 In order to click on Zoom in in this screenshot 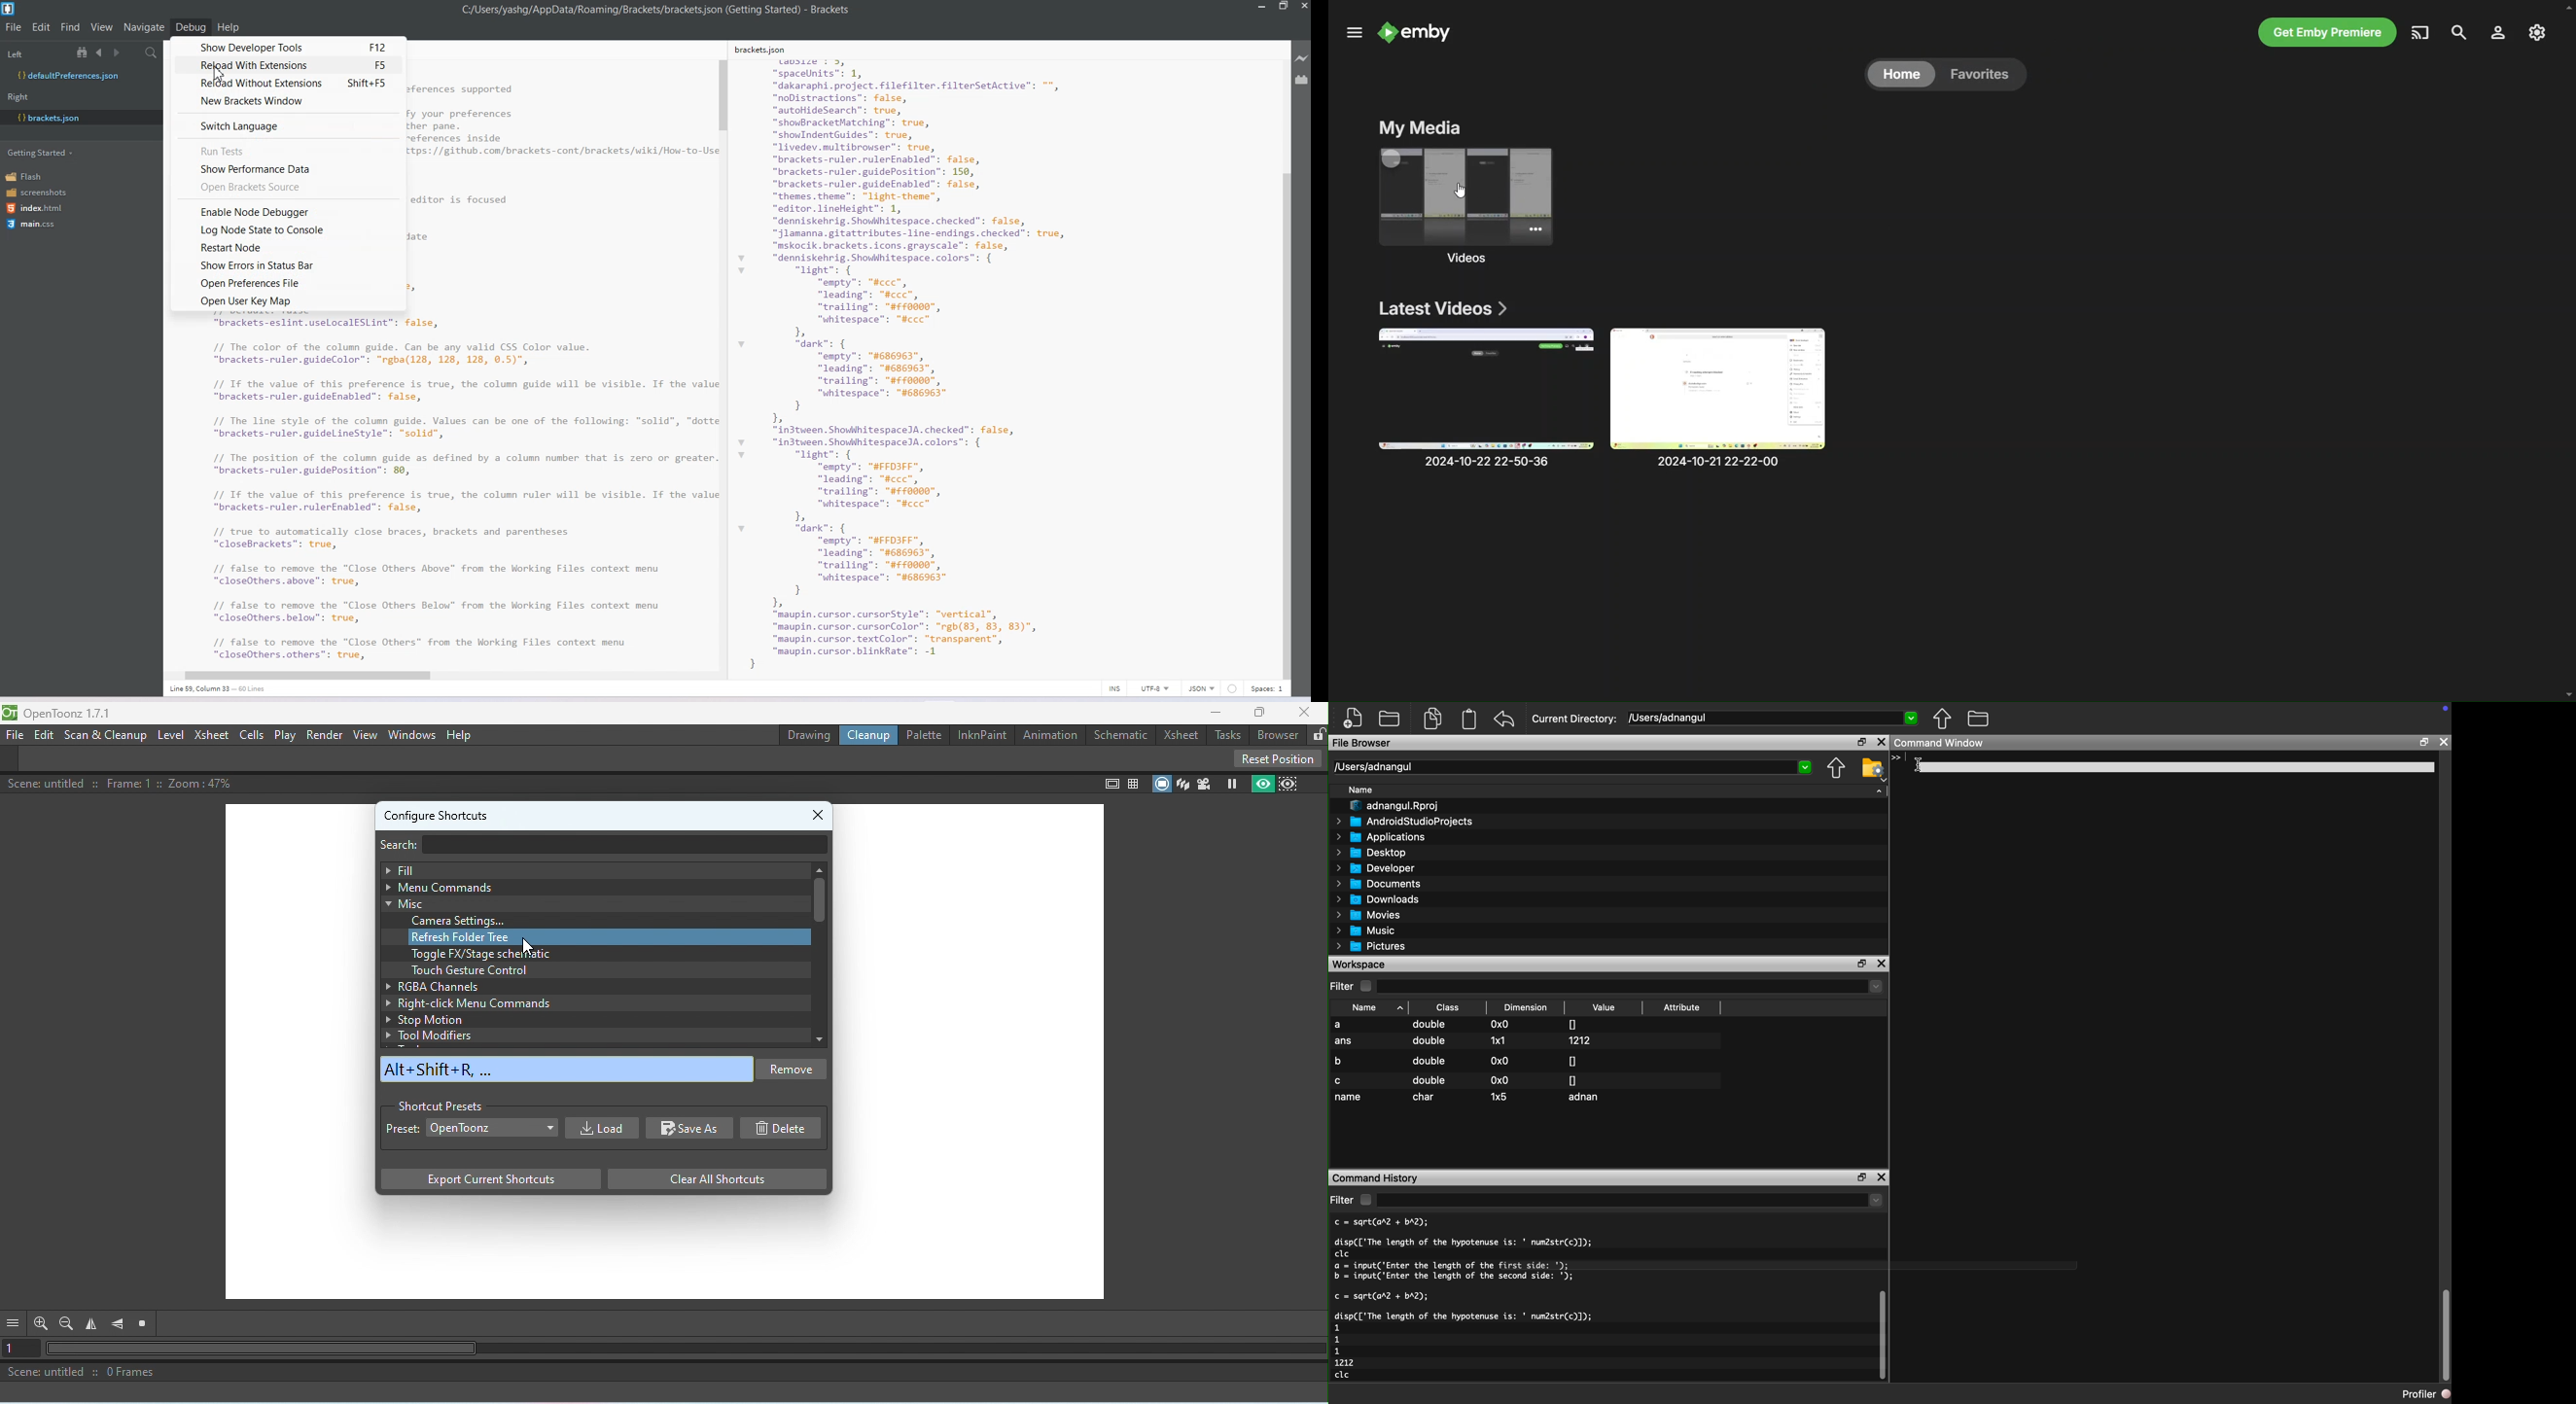, I will do `click(39, 1323)`.